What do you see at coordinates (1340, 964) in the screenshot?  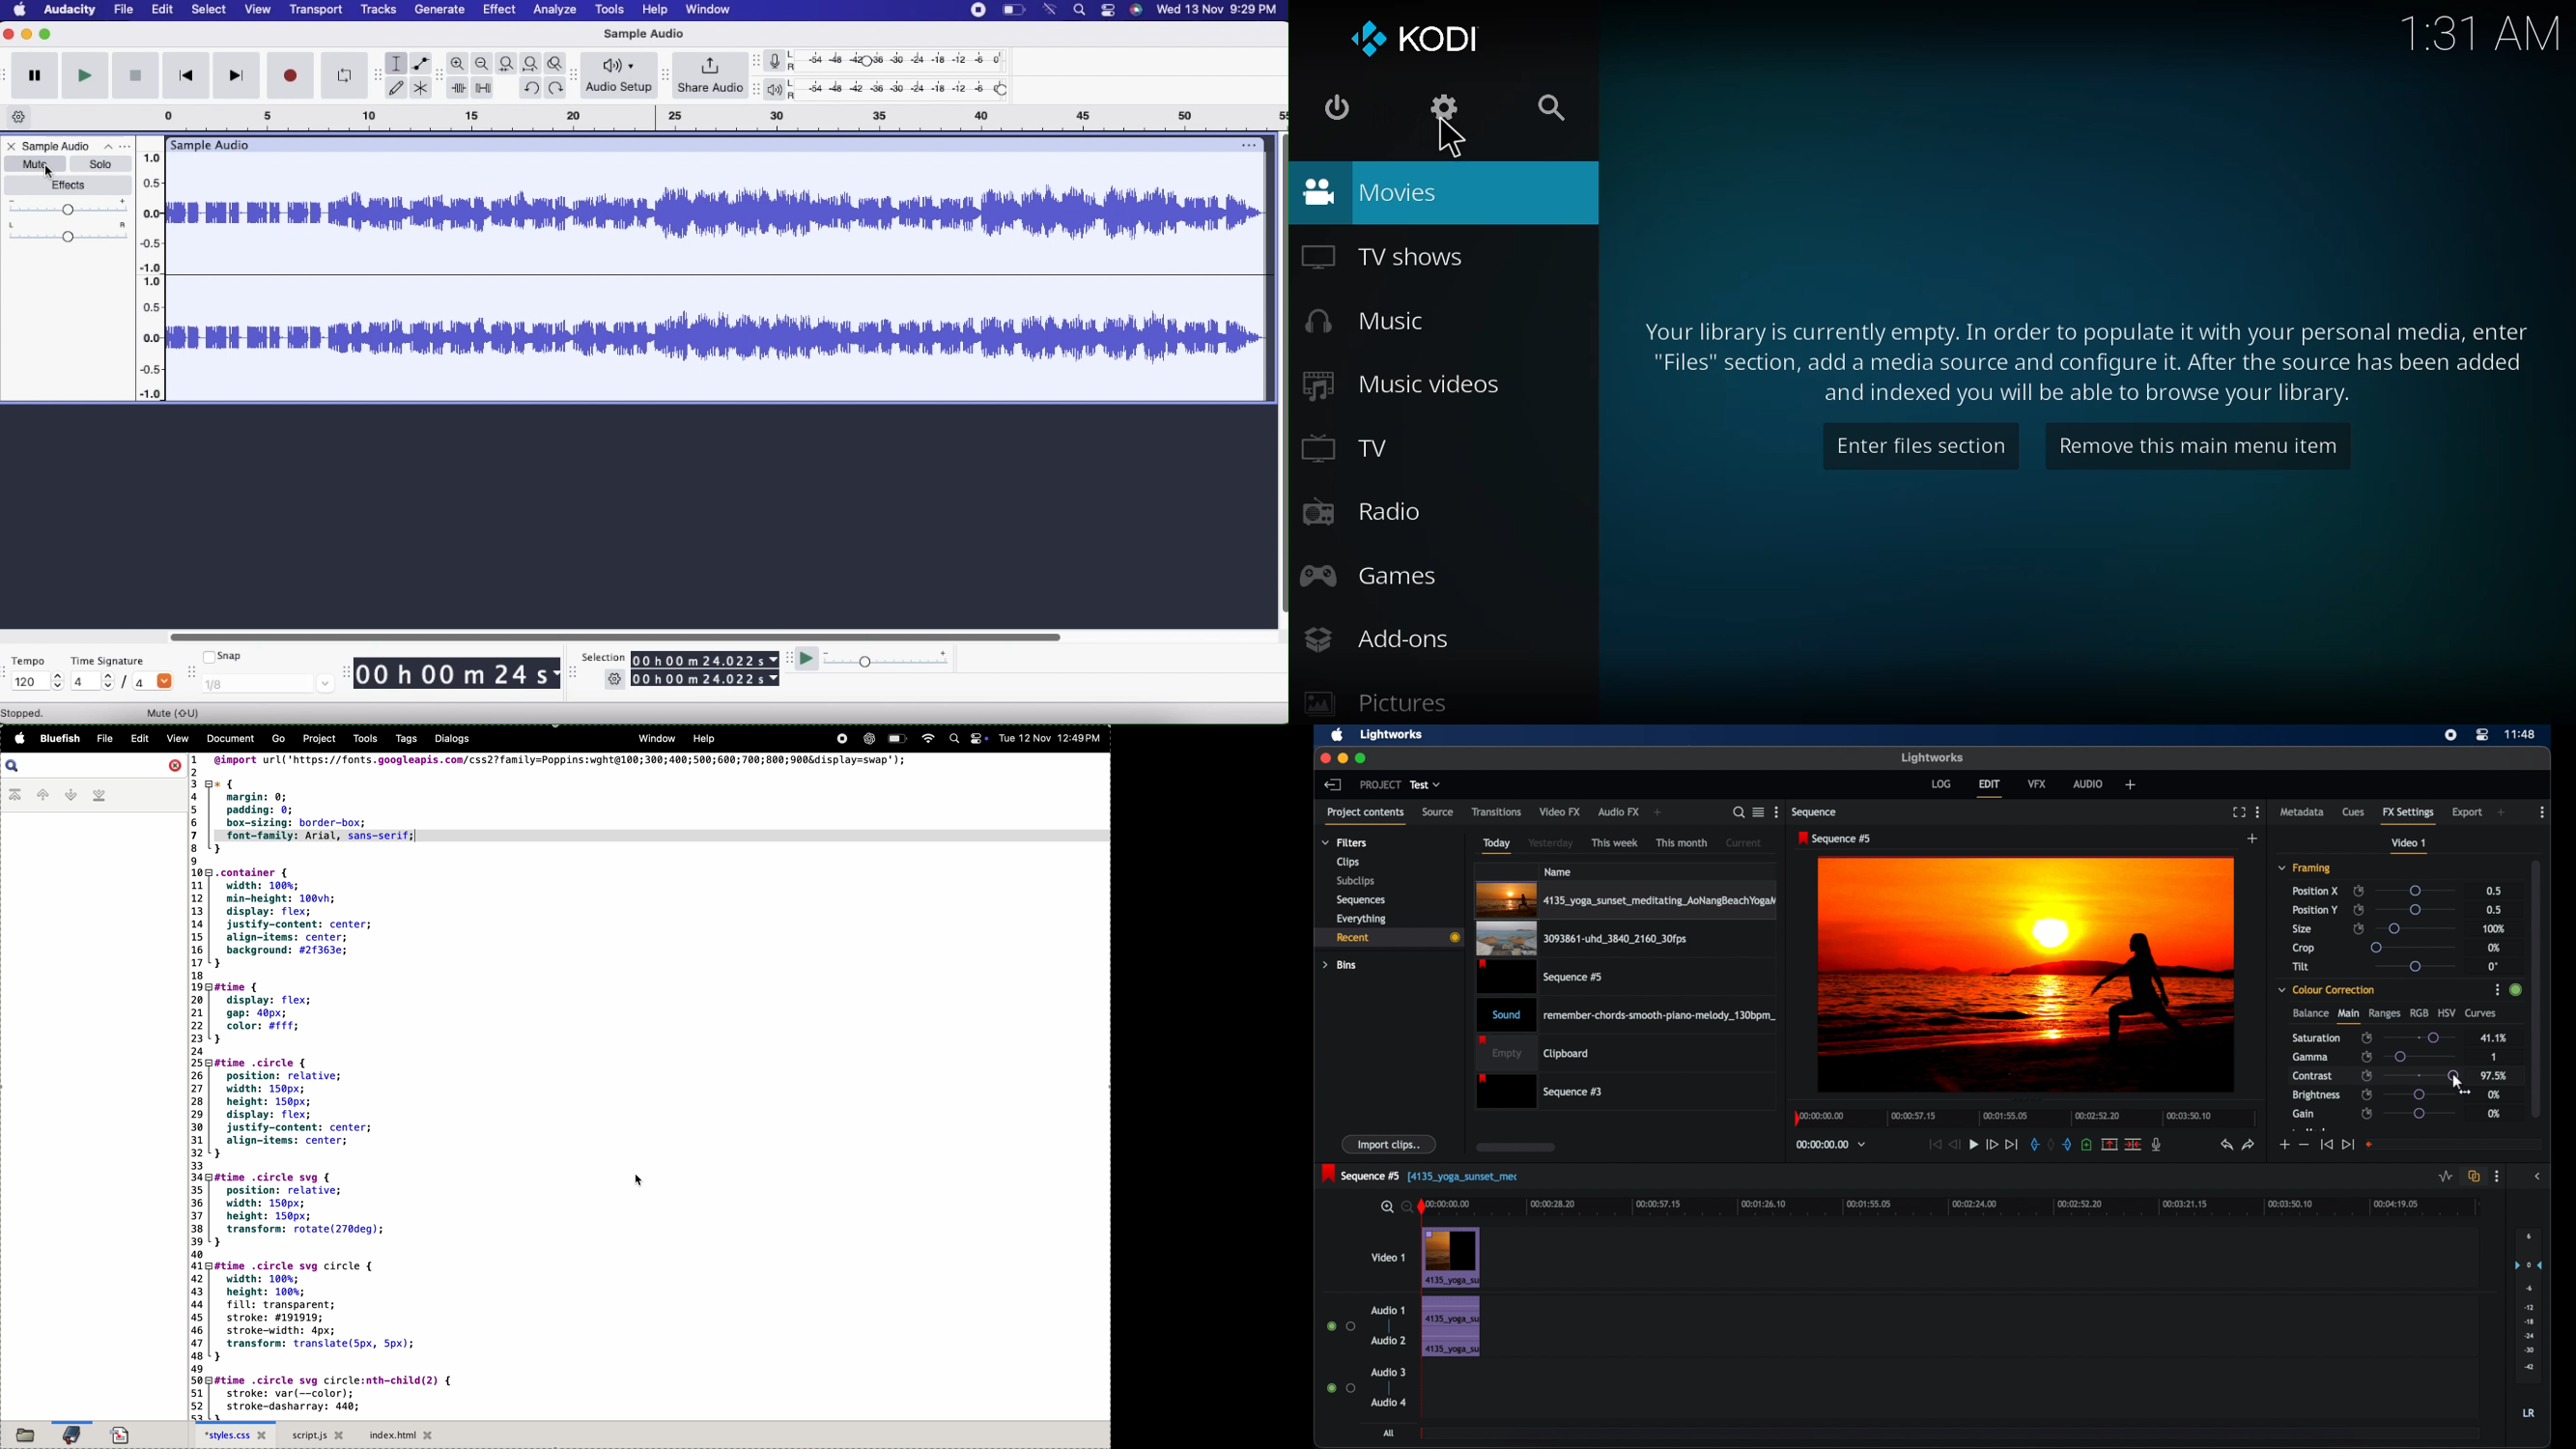 I see `bins` at bounding box center [1340, 964].